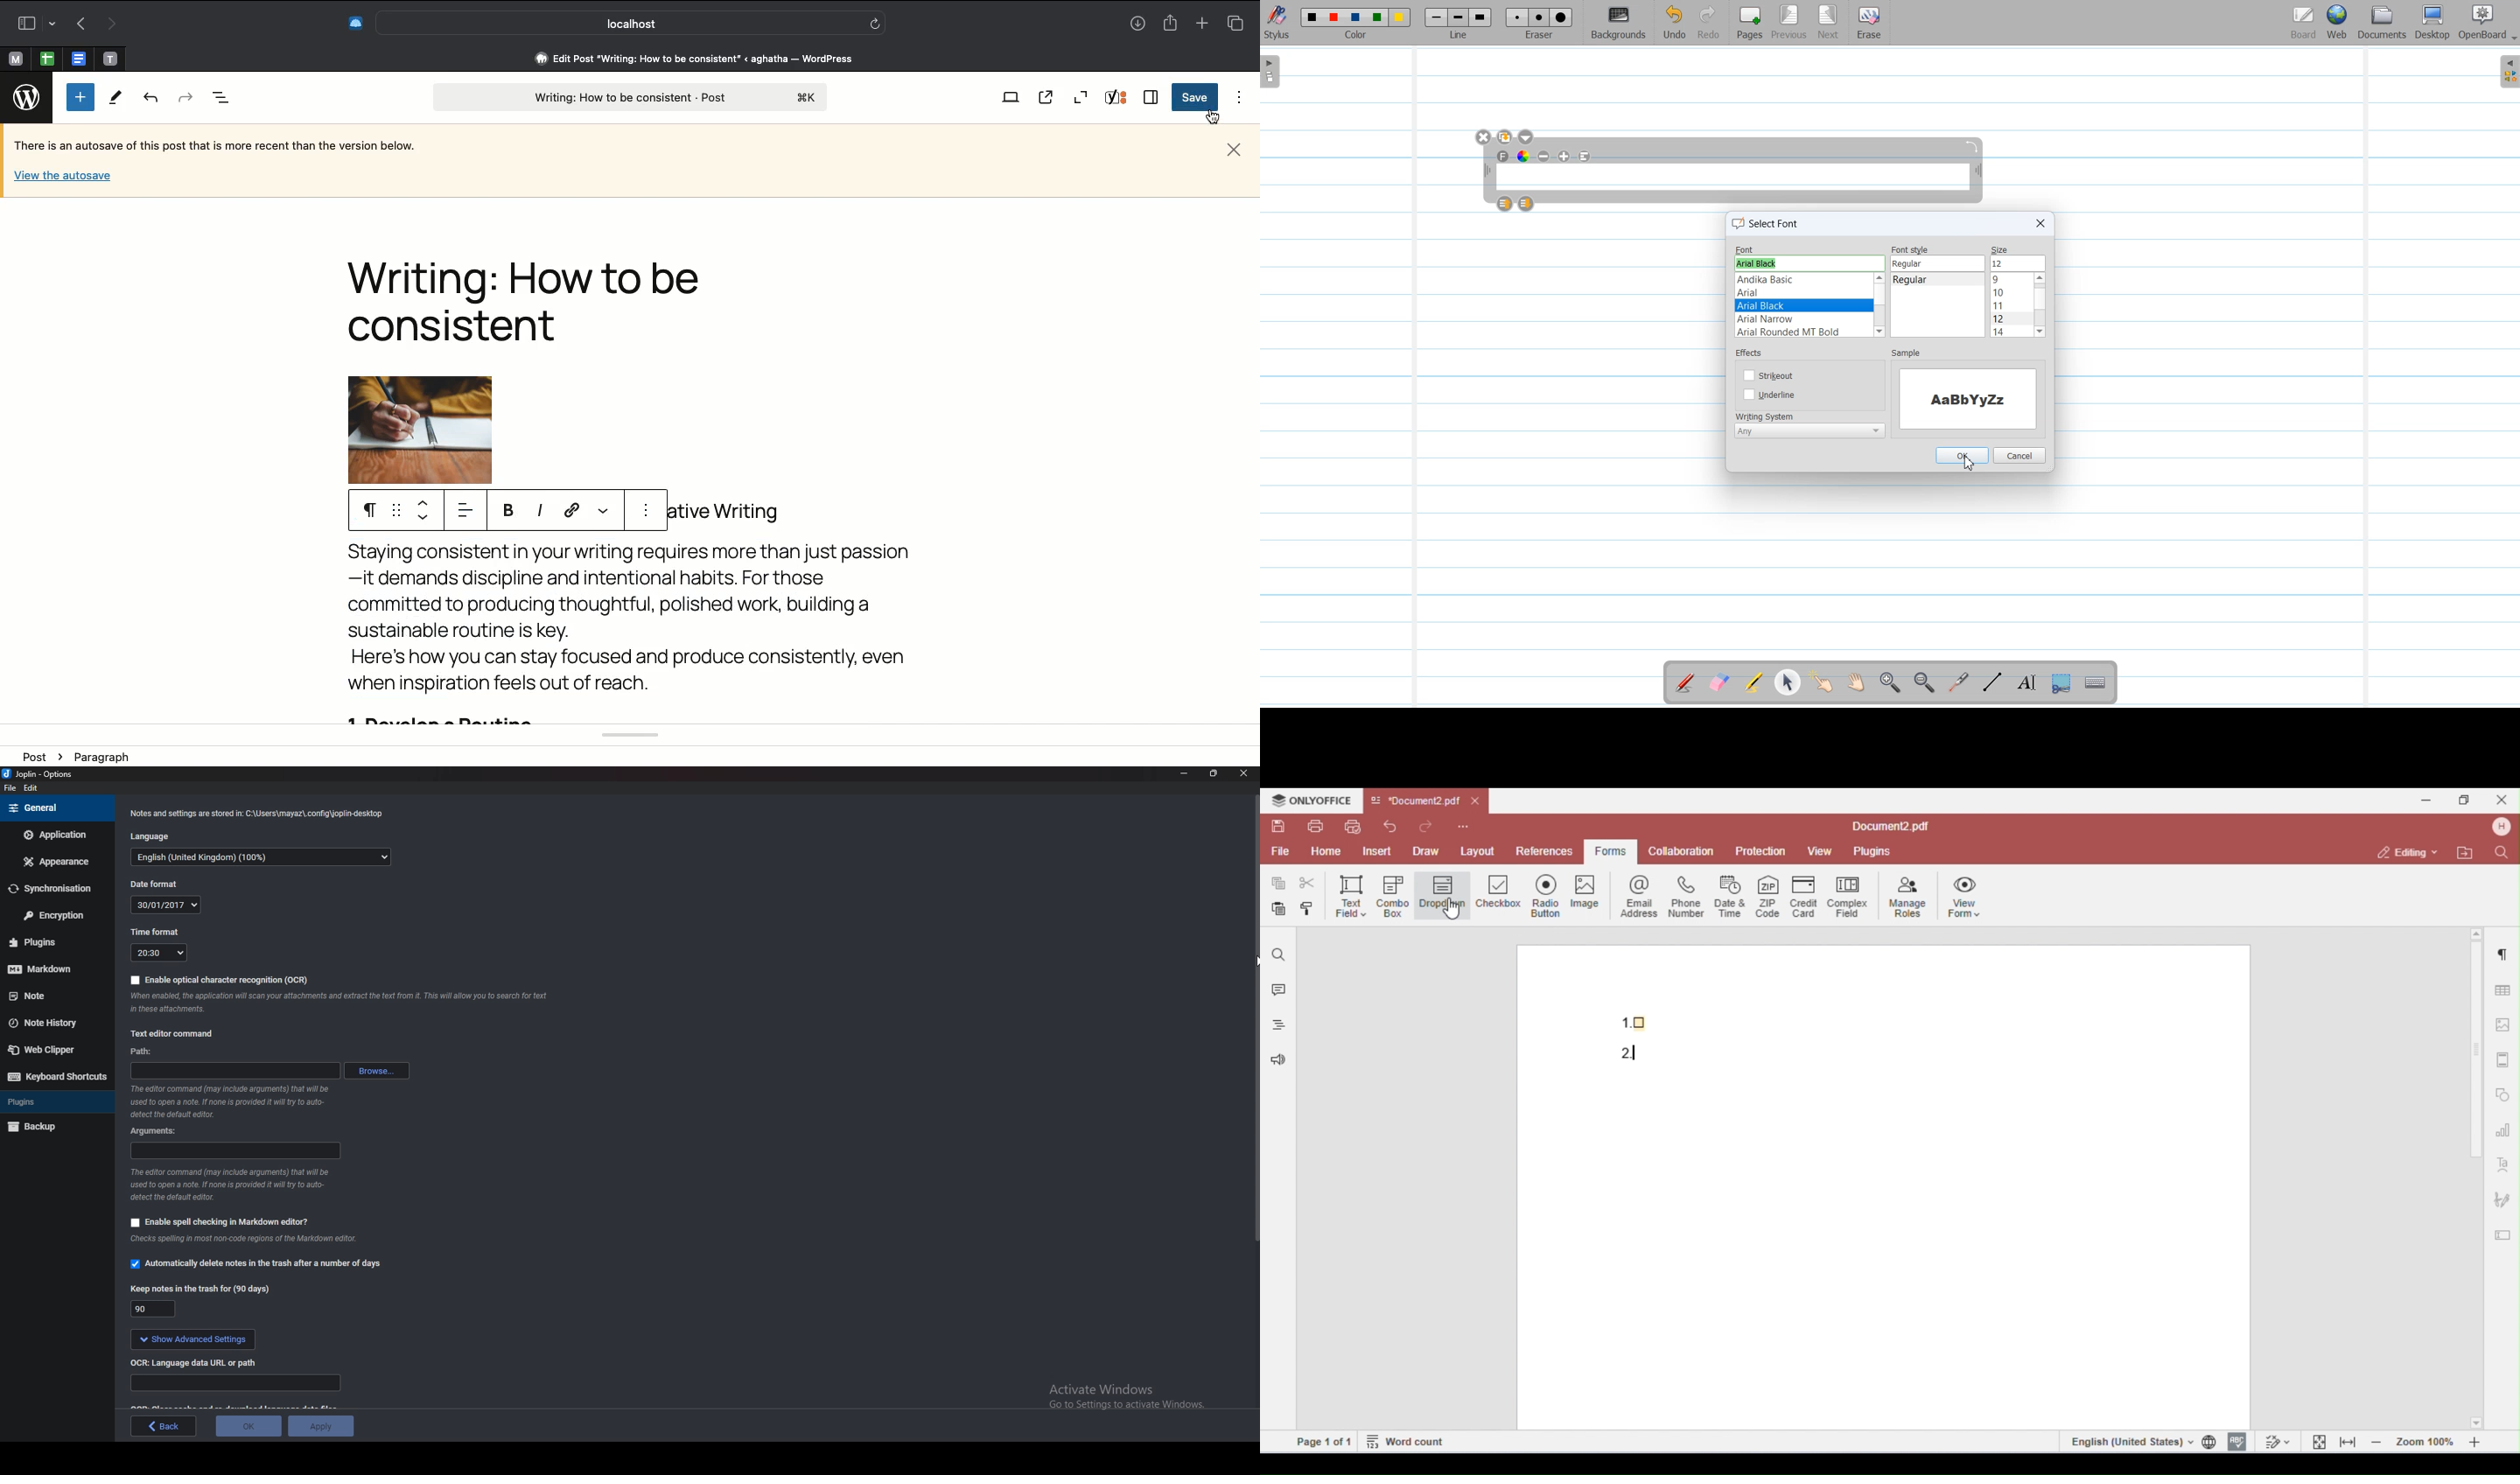 Image resolution: width=2520 pixels, height=1484 pixels. Describe the element at coordinates (54, 970) in the screenshot. I see `markdown` at that location.